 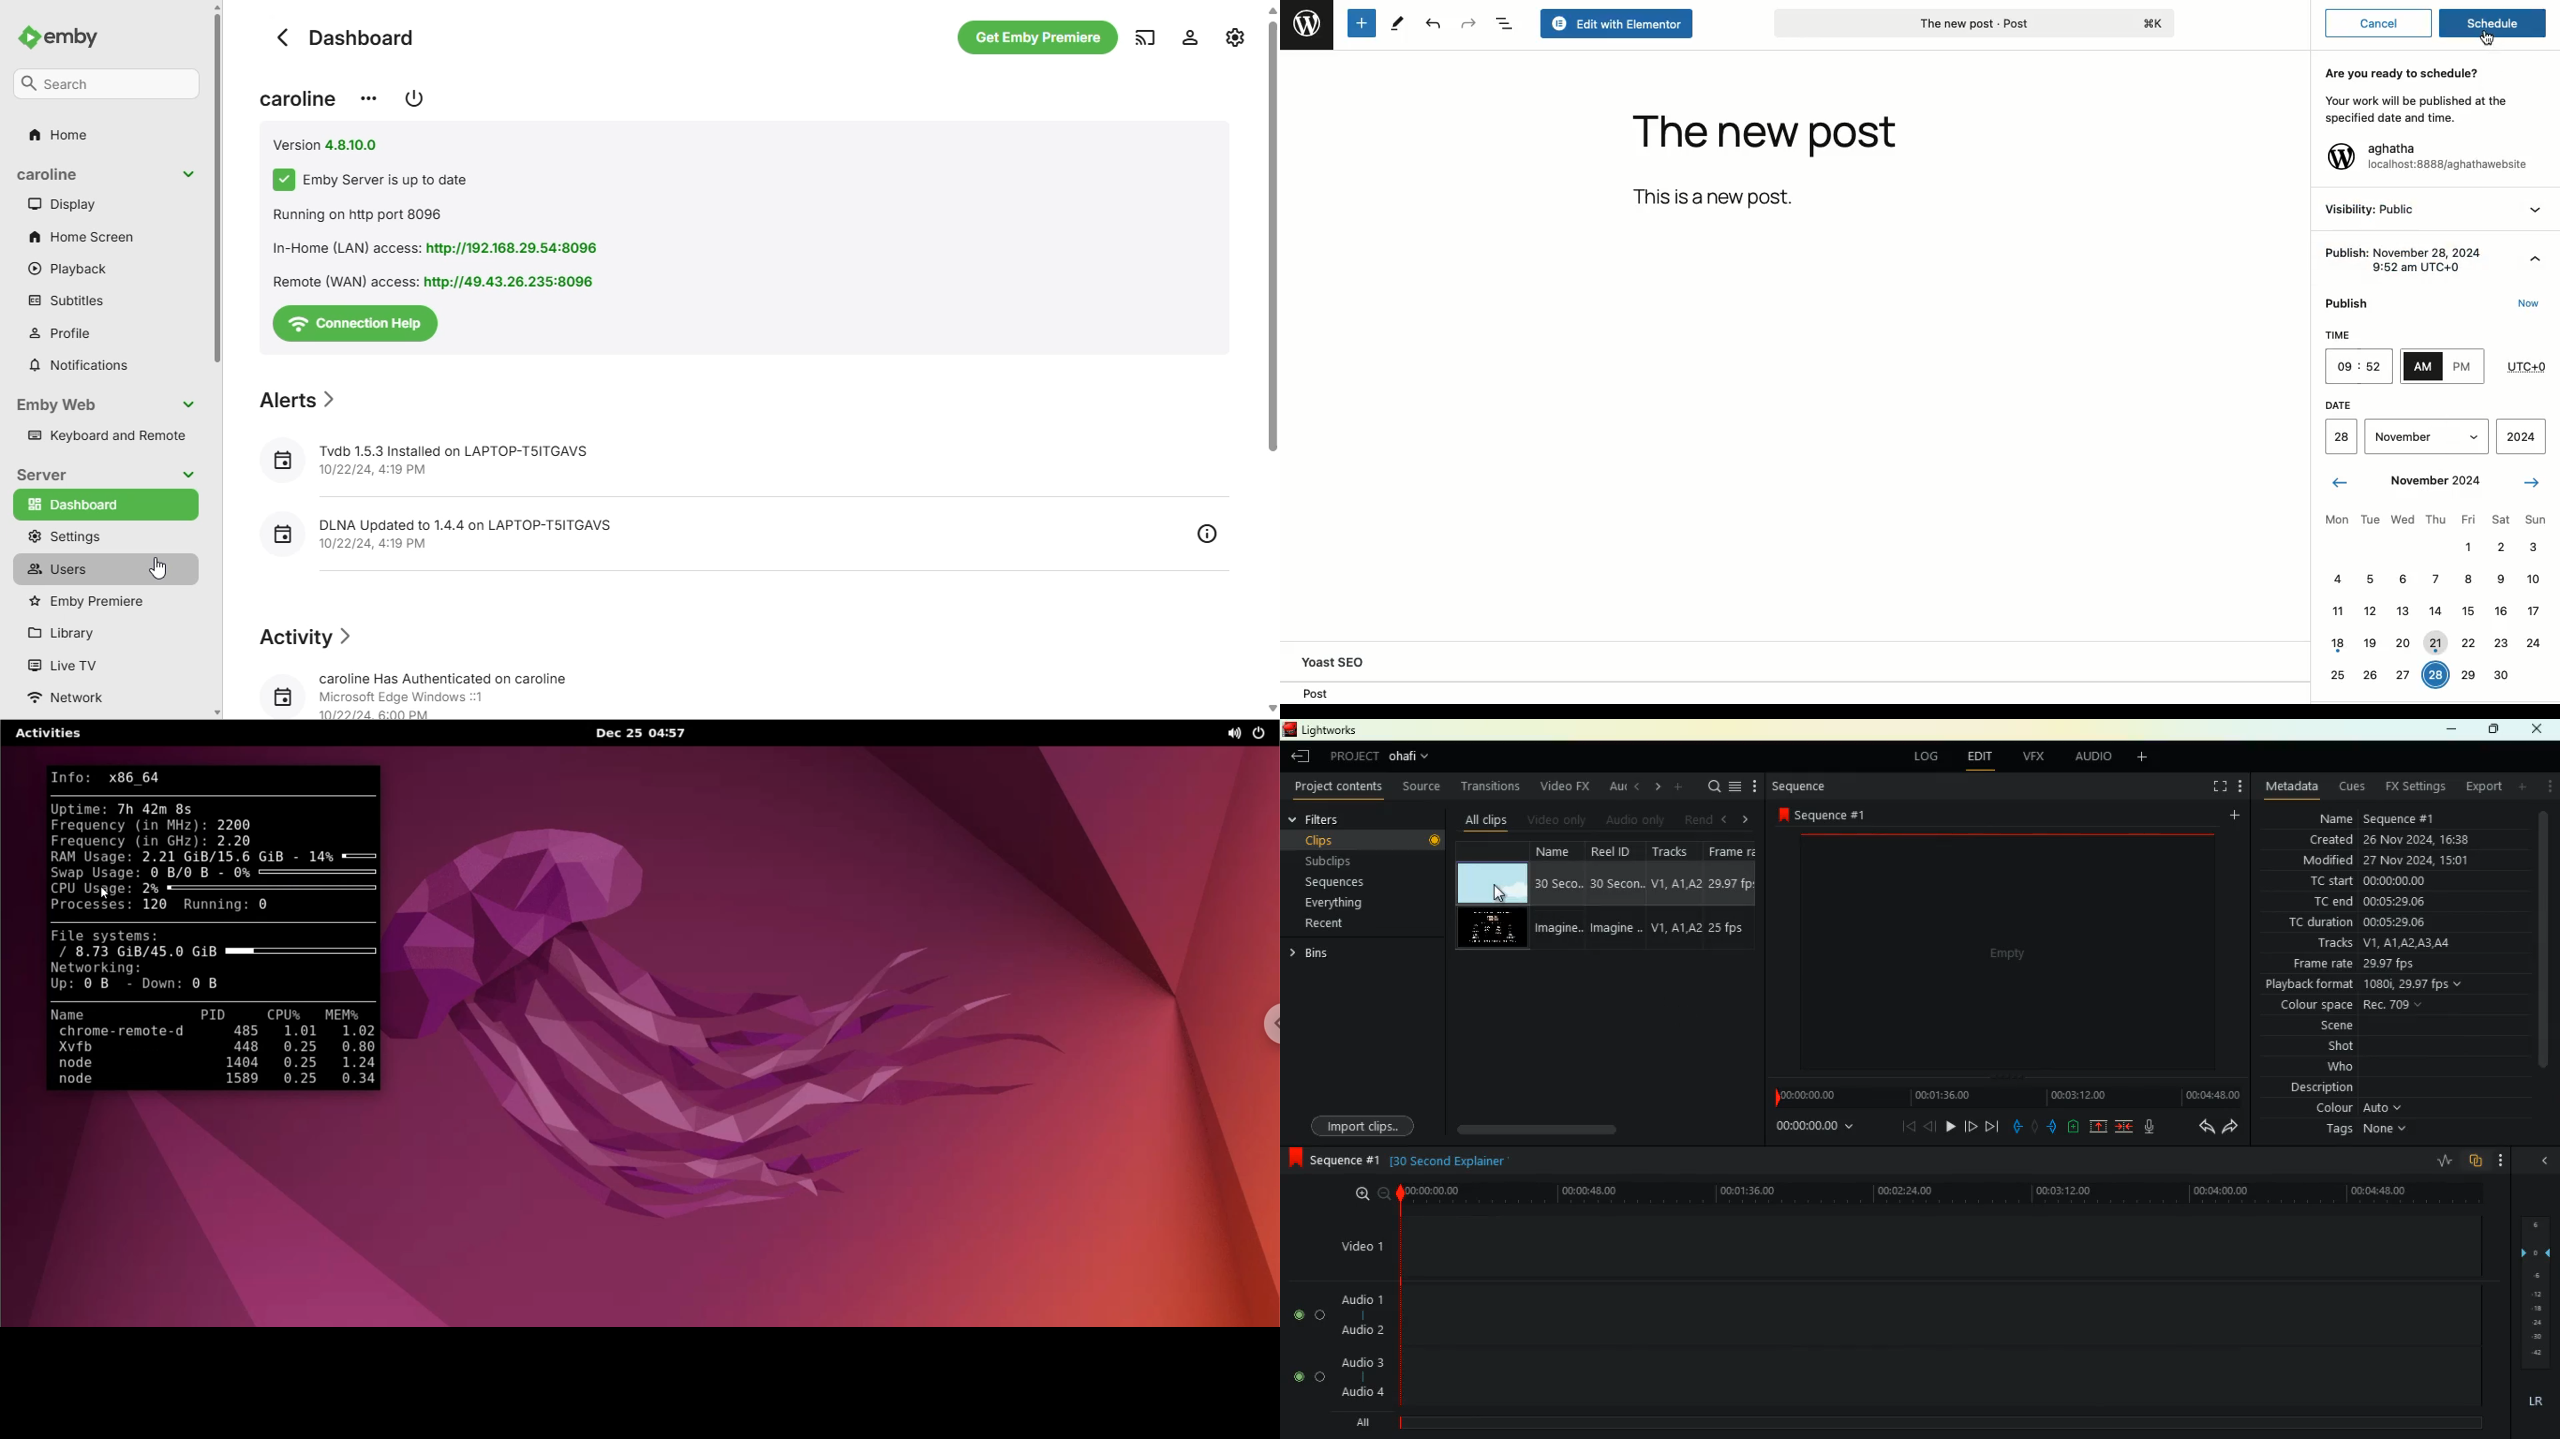 I want to click on Visibility: Public, so click(x=2372, y=209).